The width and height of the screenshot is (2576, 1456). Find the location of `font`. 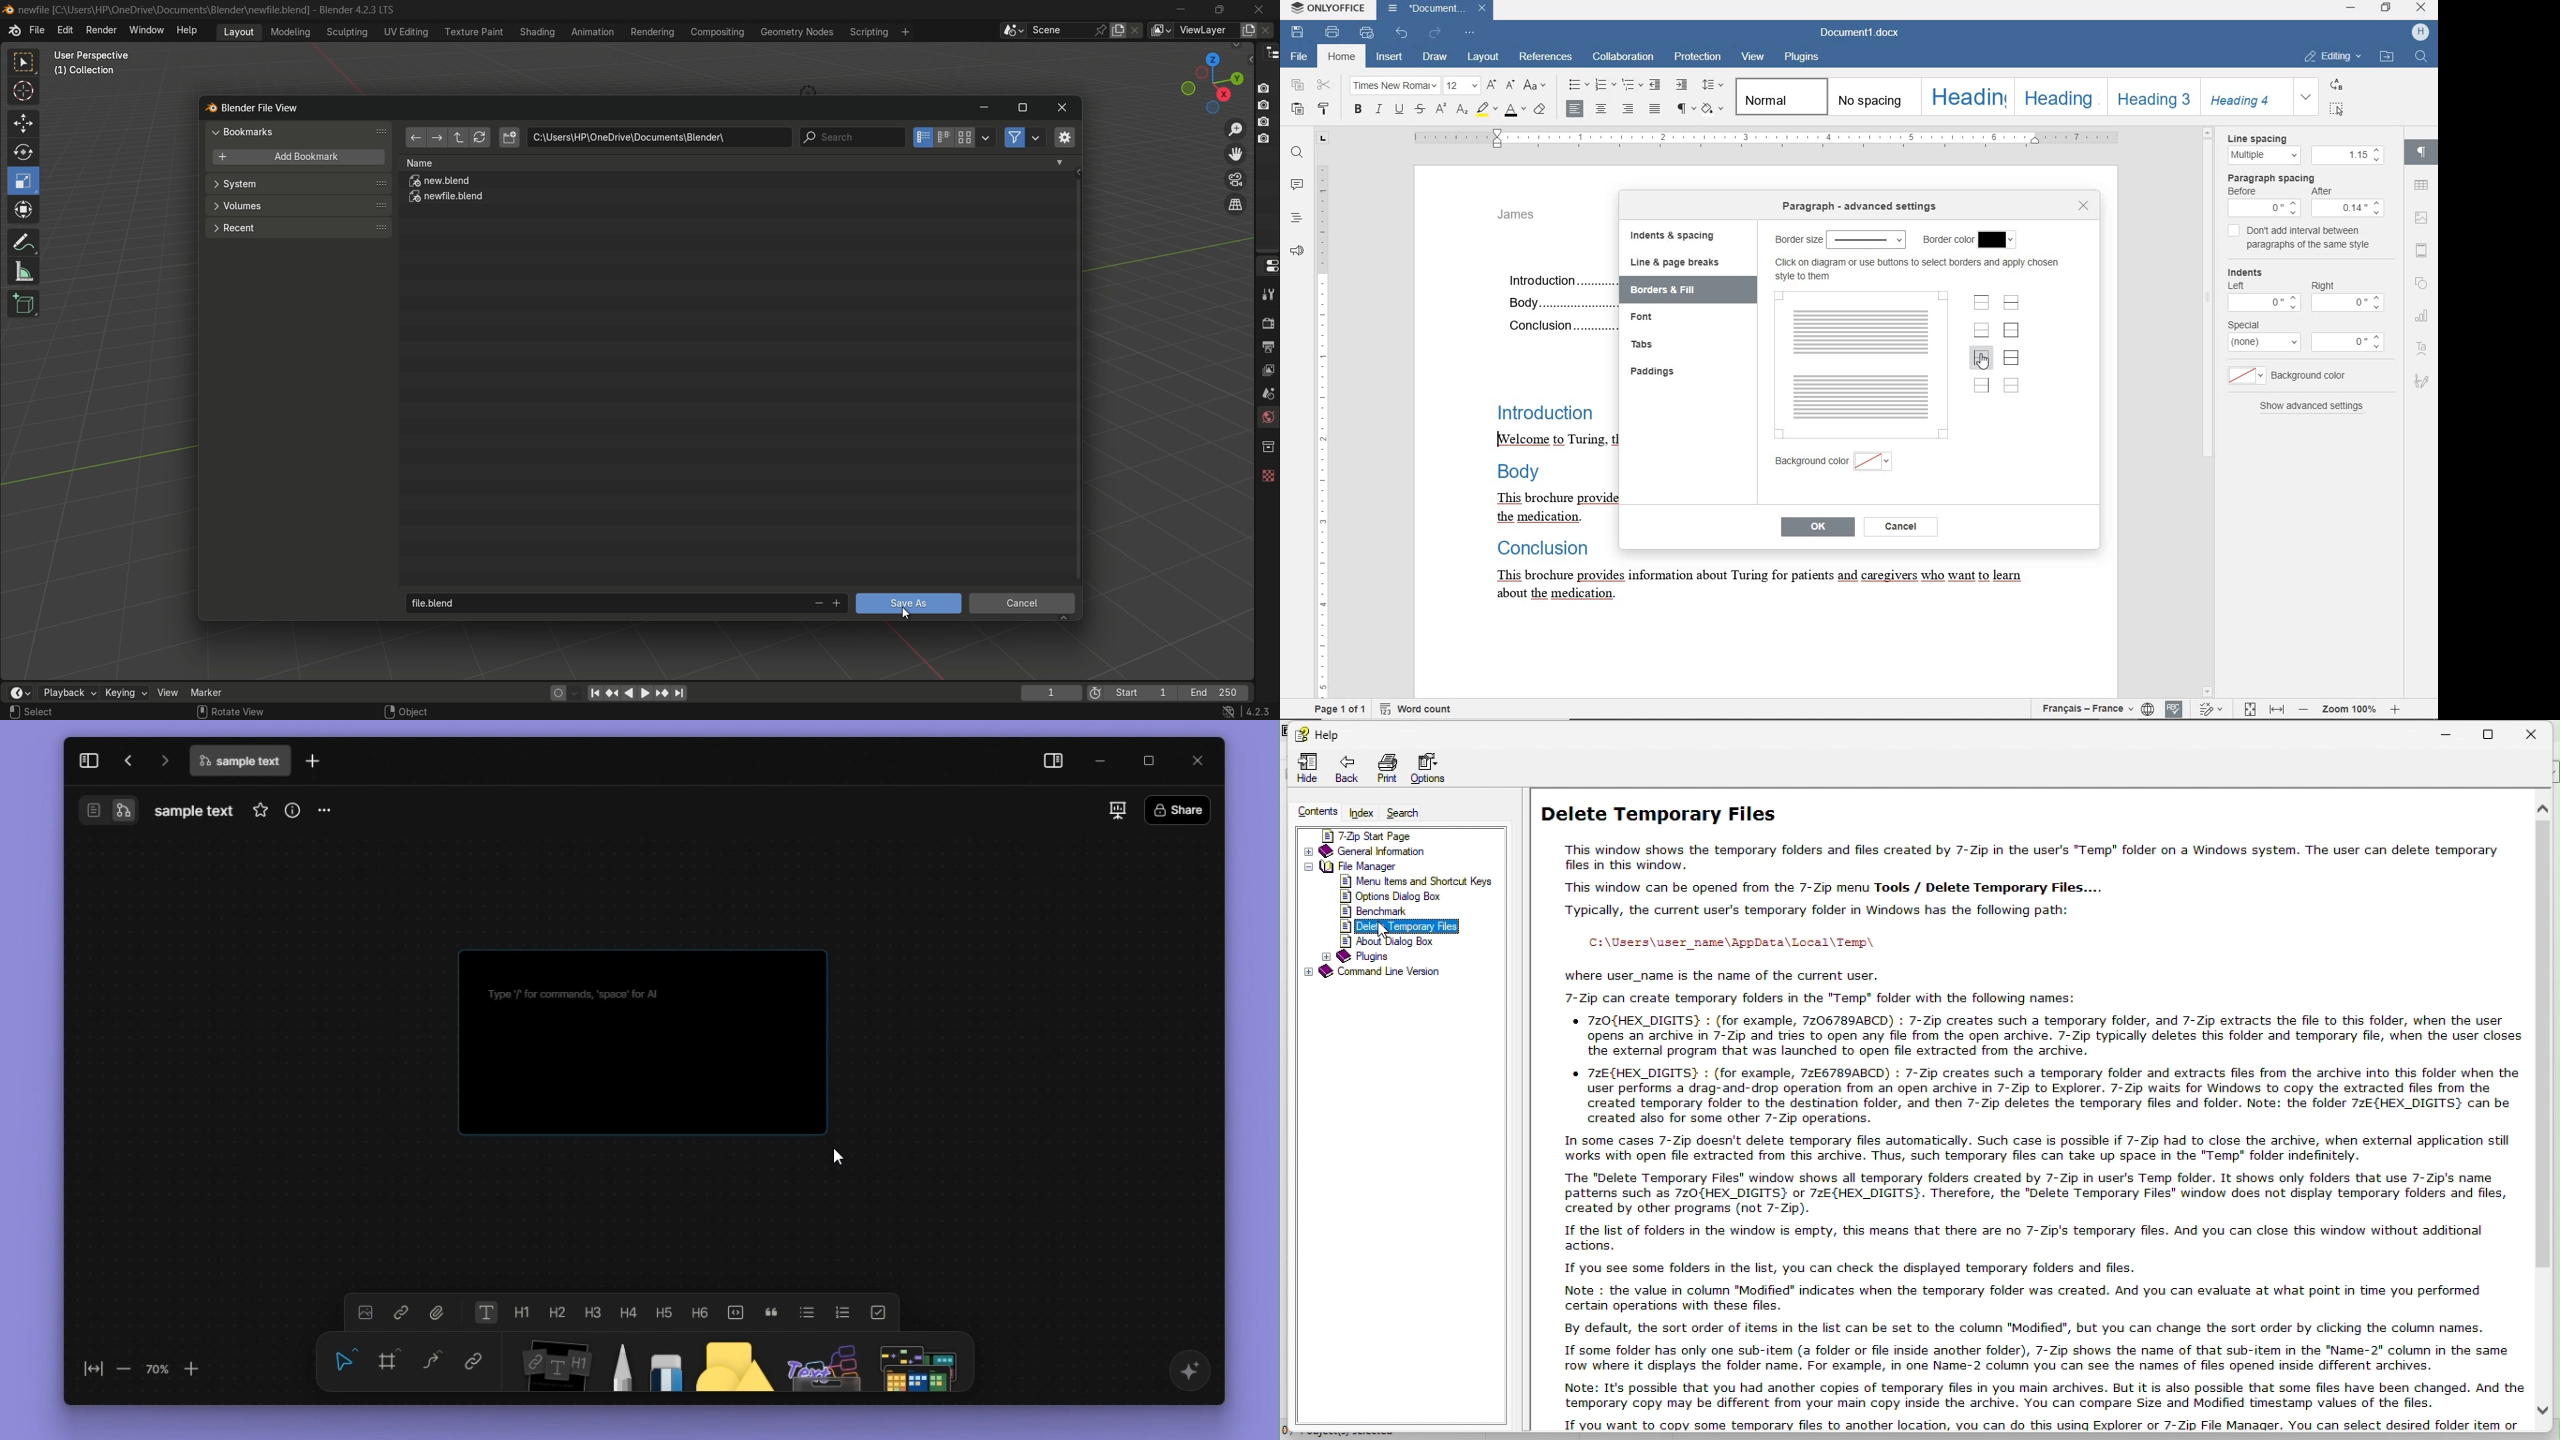

font is located at coordinates (1656, 317).